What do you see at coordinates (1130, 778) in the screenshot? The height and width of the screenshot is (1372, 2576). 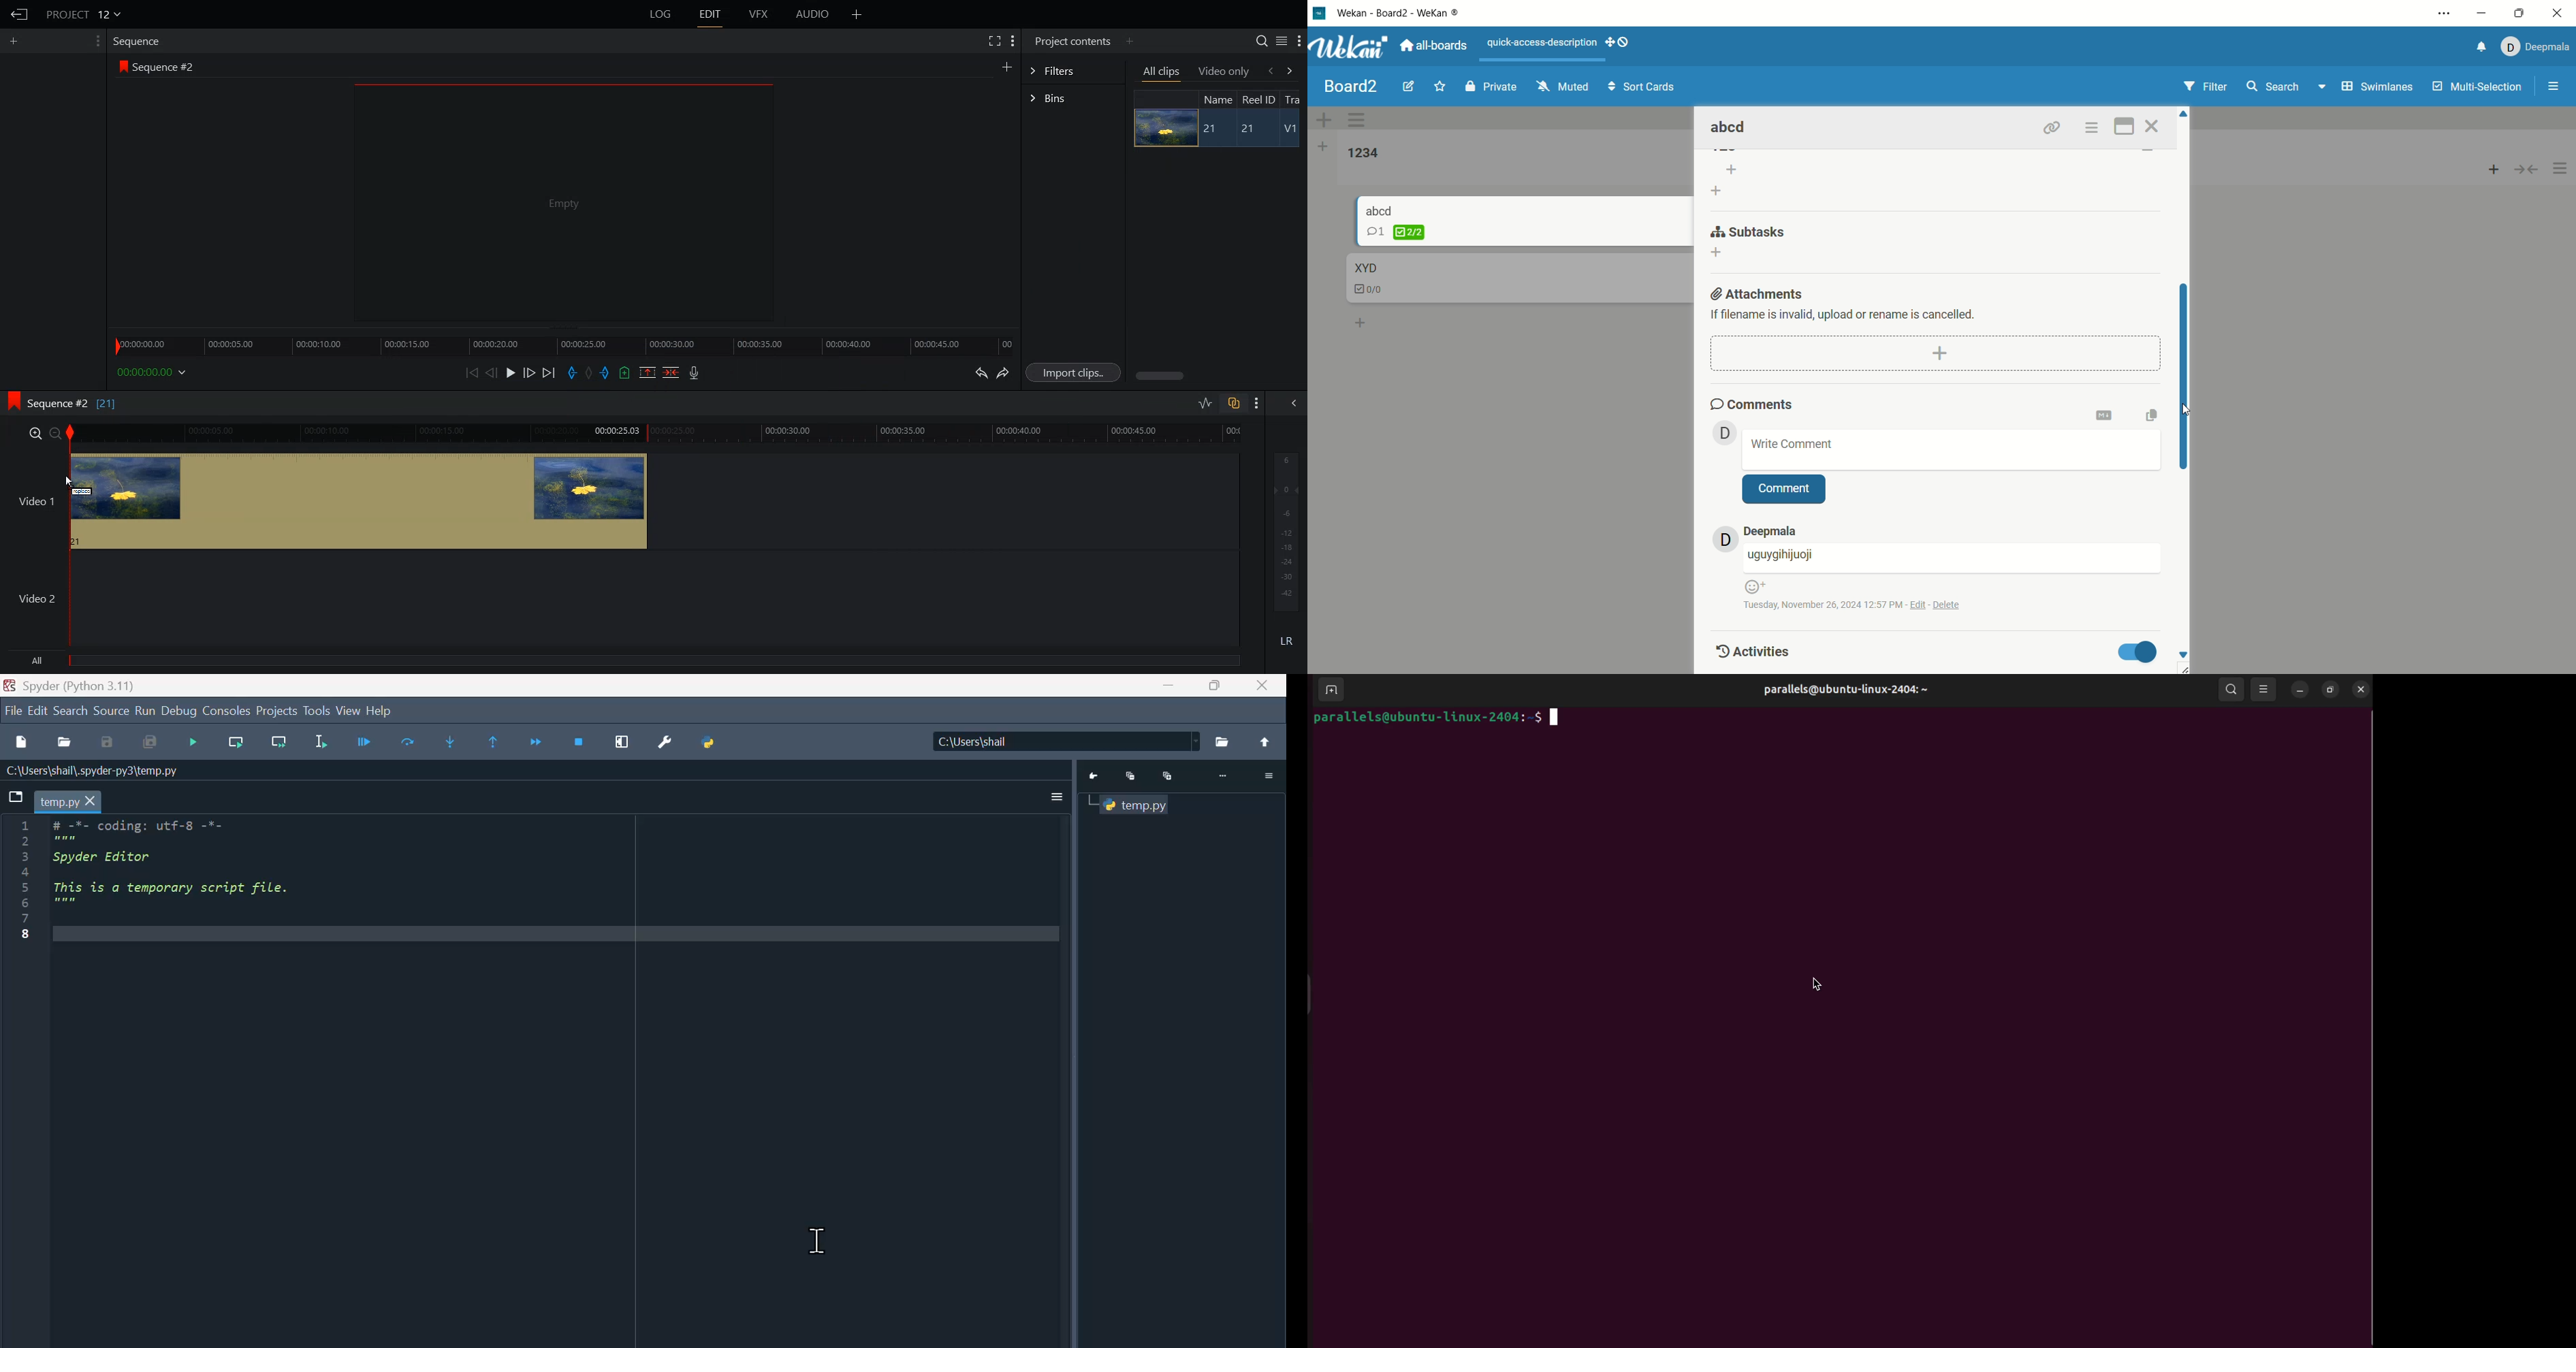 I see `Minimize` at bounding box center [1130, 778].